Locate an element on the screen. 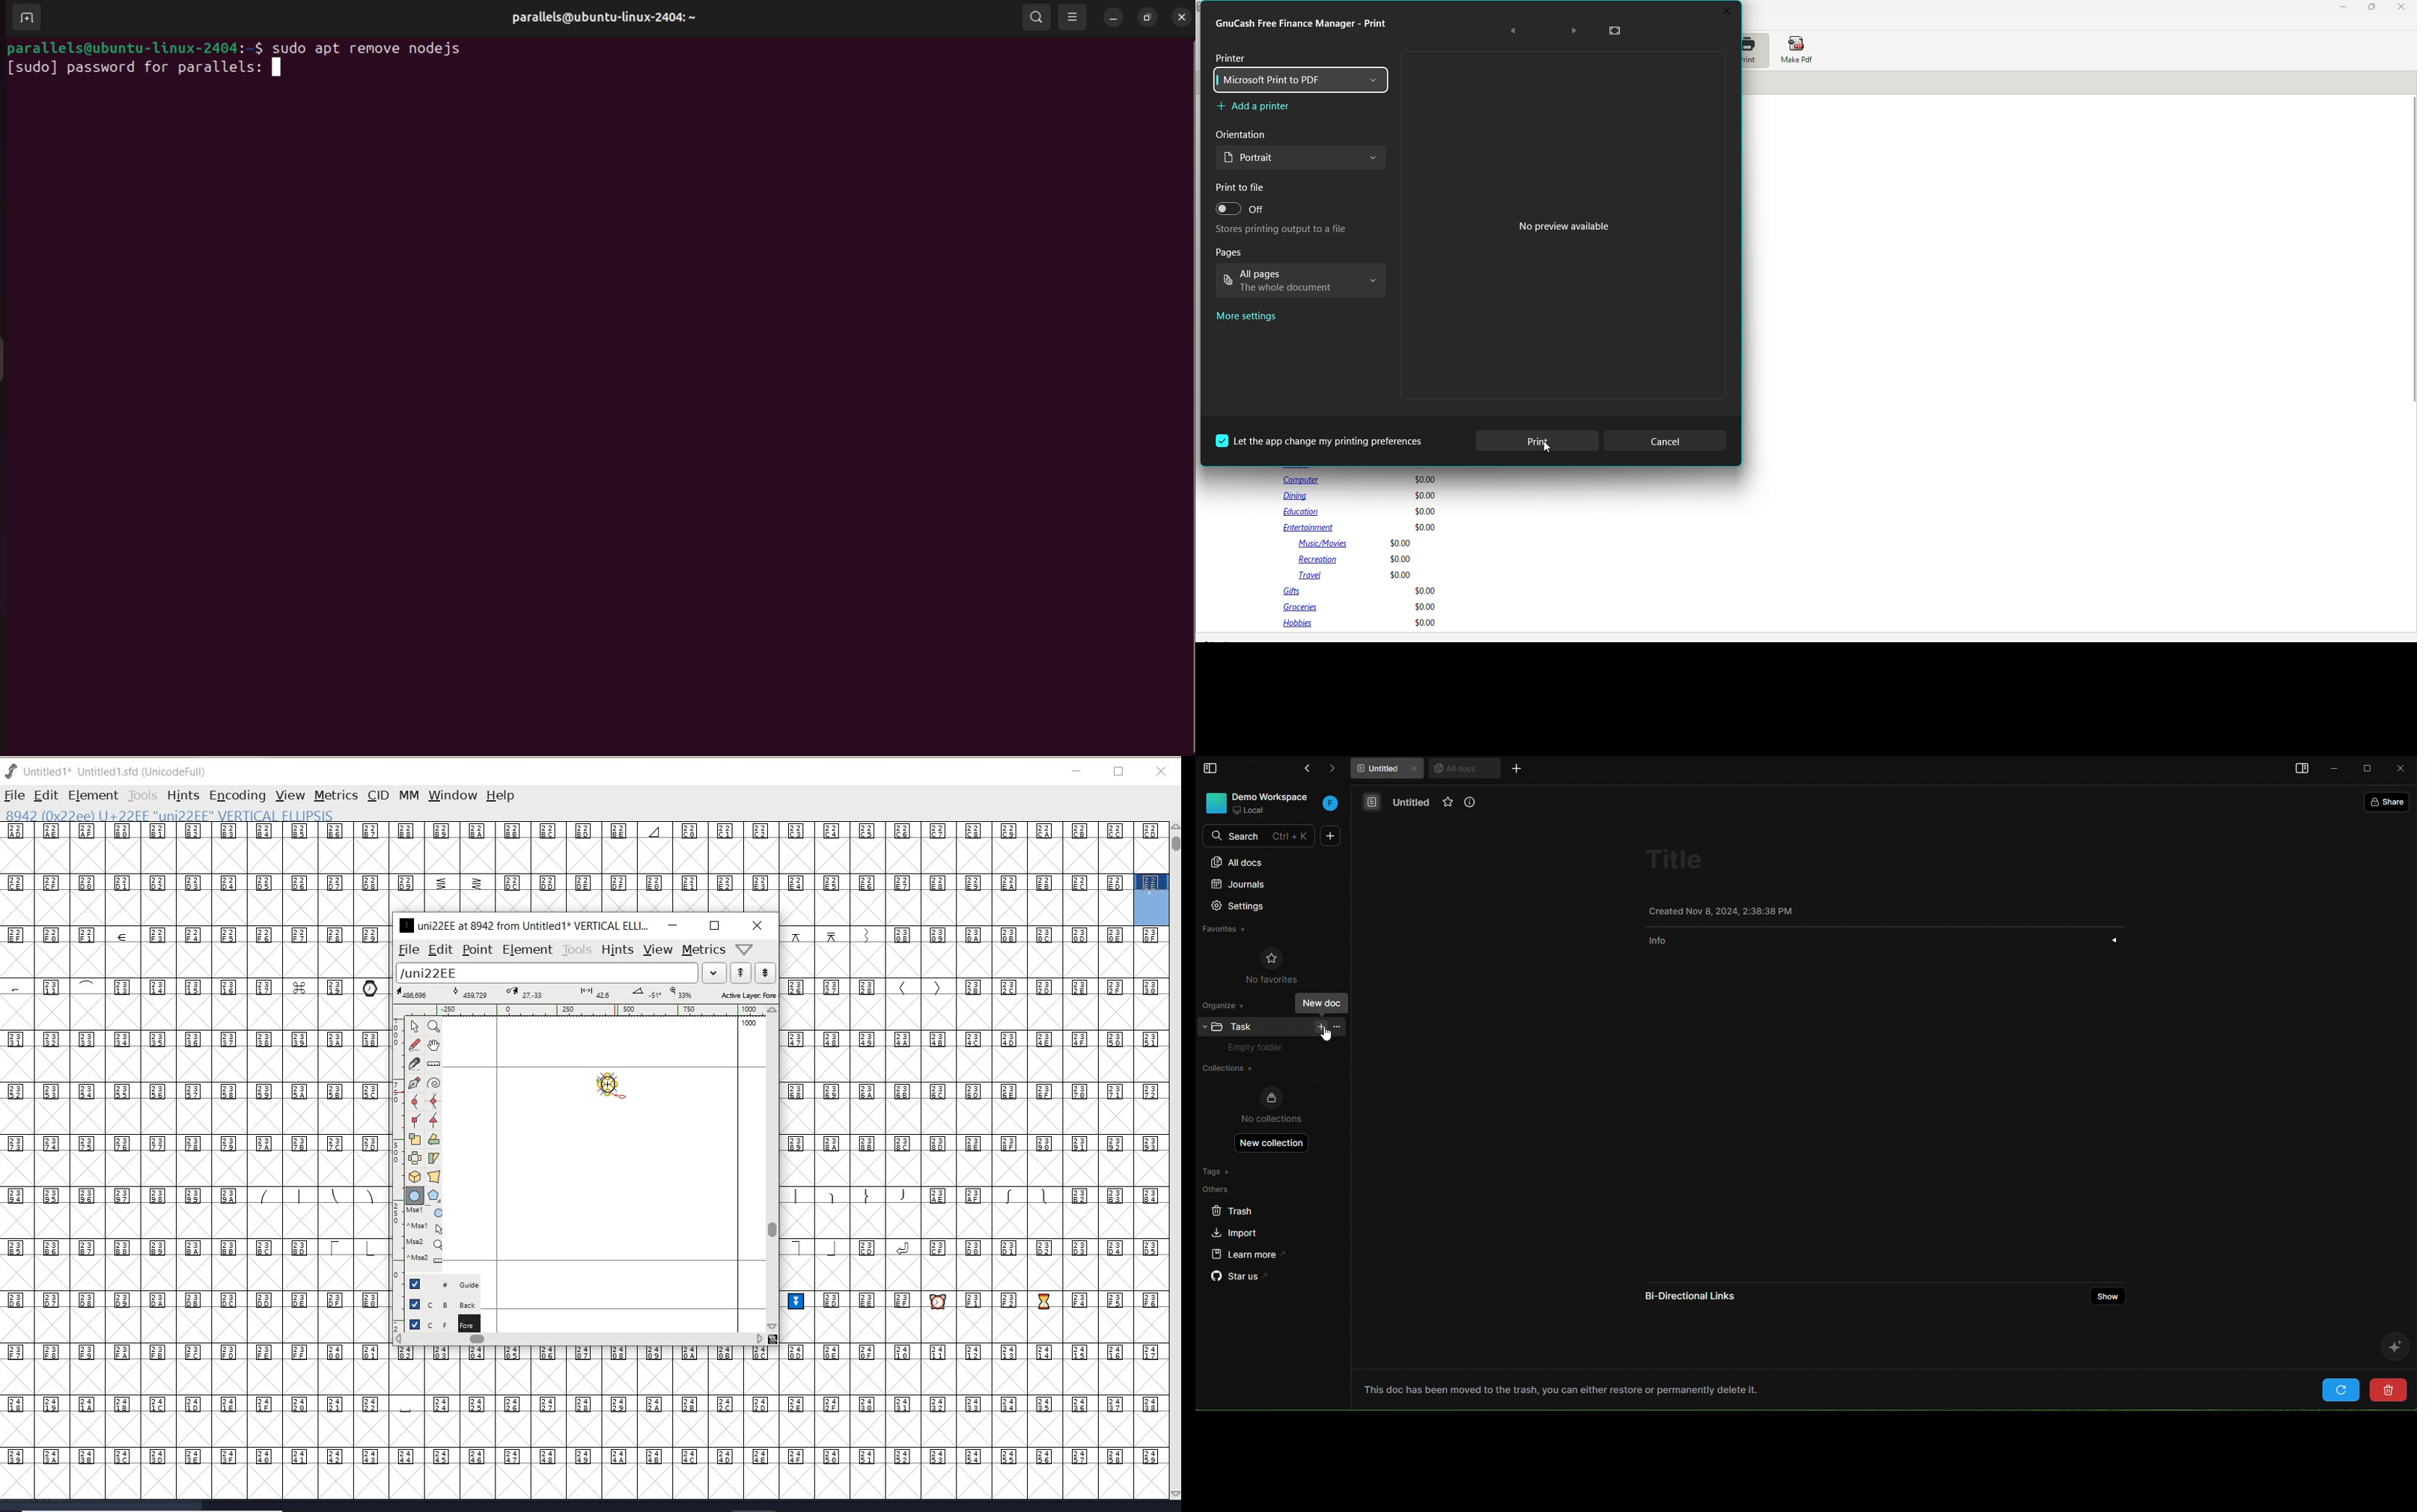 The height and width of the screenshot is (1512, 2436). Pages is located at coordinates (1229, 252).